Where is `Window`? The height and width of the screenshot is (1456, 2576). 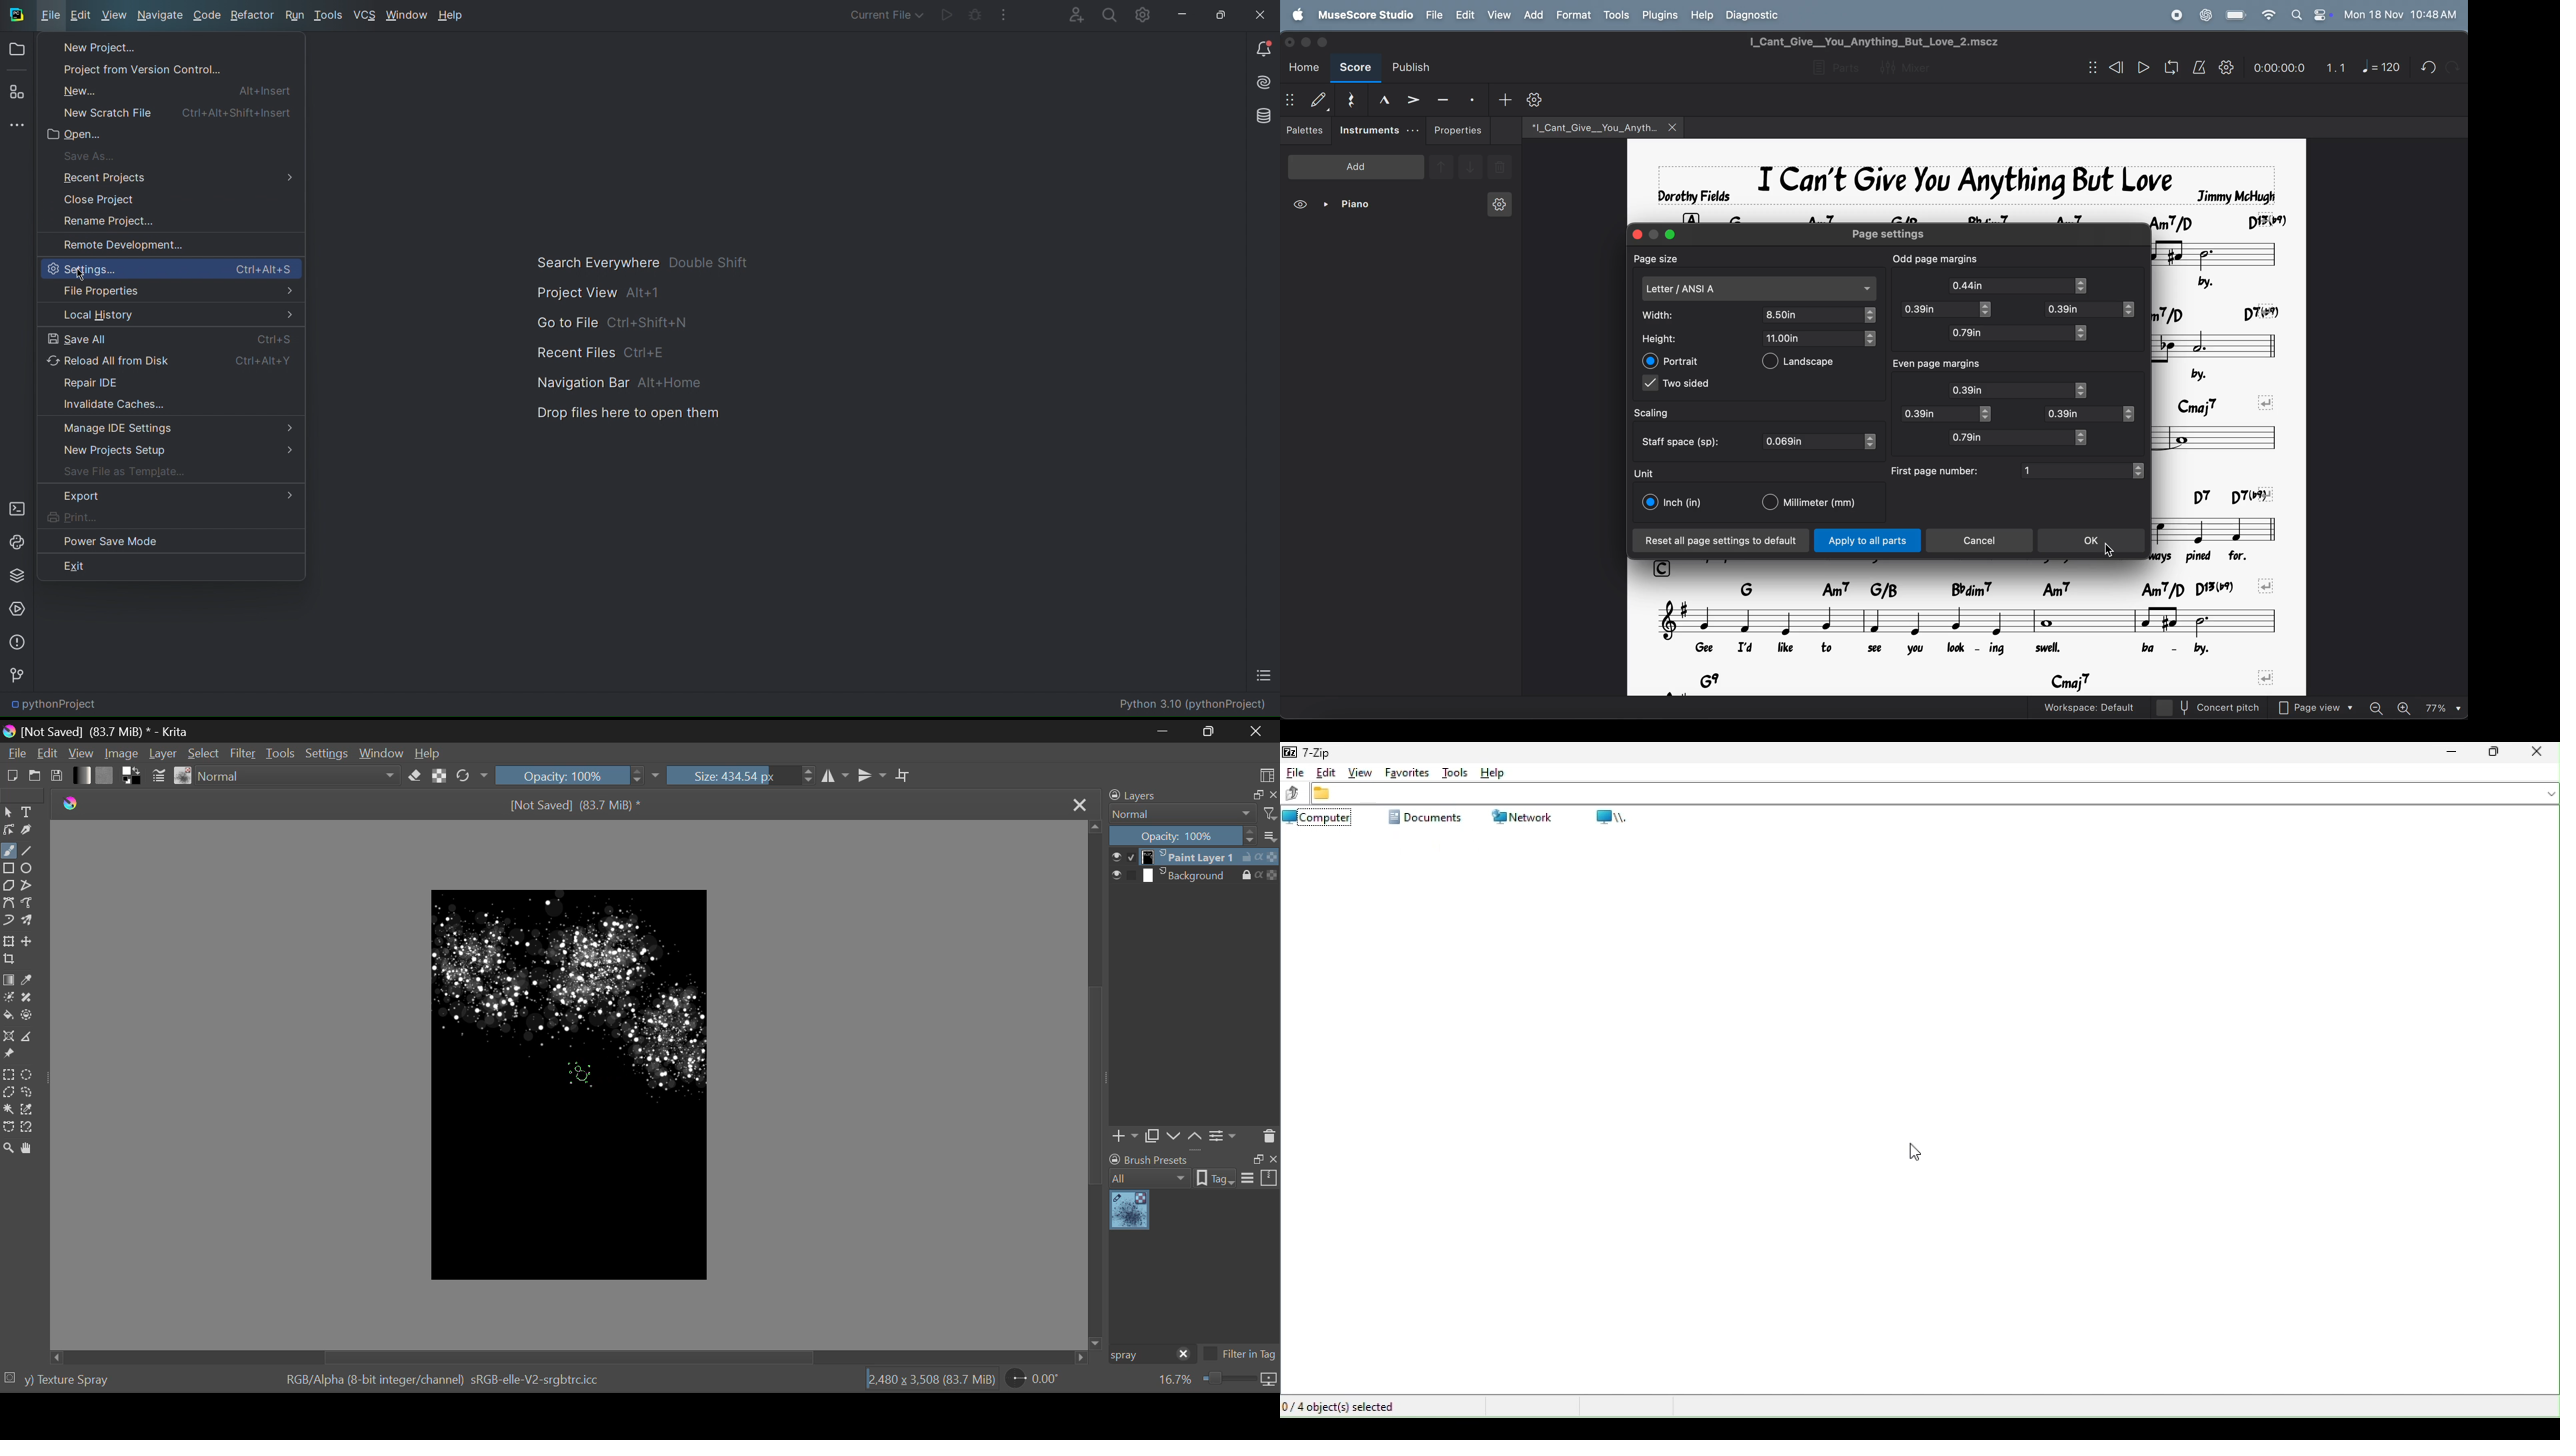 Window is located at coordinates (383, 752).